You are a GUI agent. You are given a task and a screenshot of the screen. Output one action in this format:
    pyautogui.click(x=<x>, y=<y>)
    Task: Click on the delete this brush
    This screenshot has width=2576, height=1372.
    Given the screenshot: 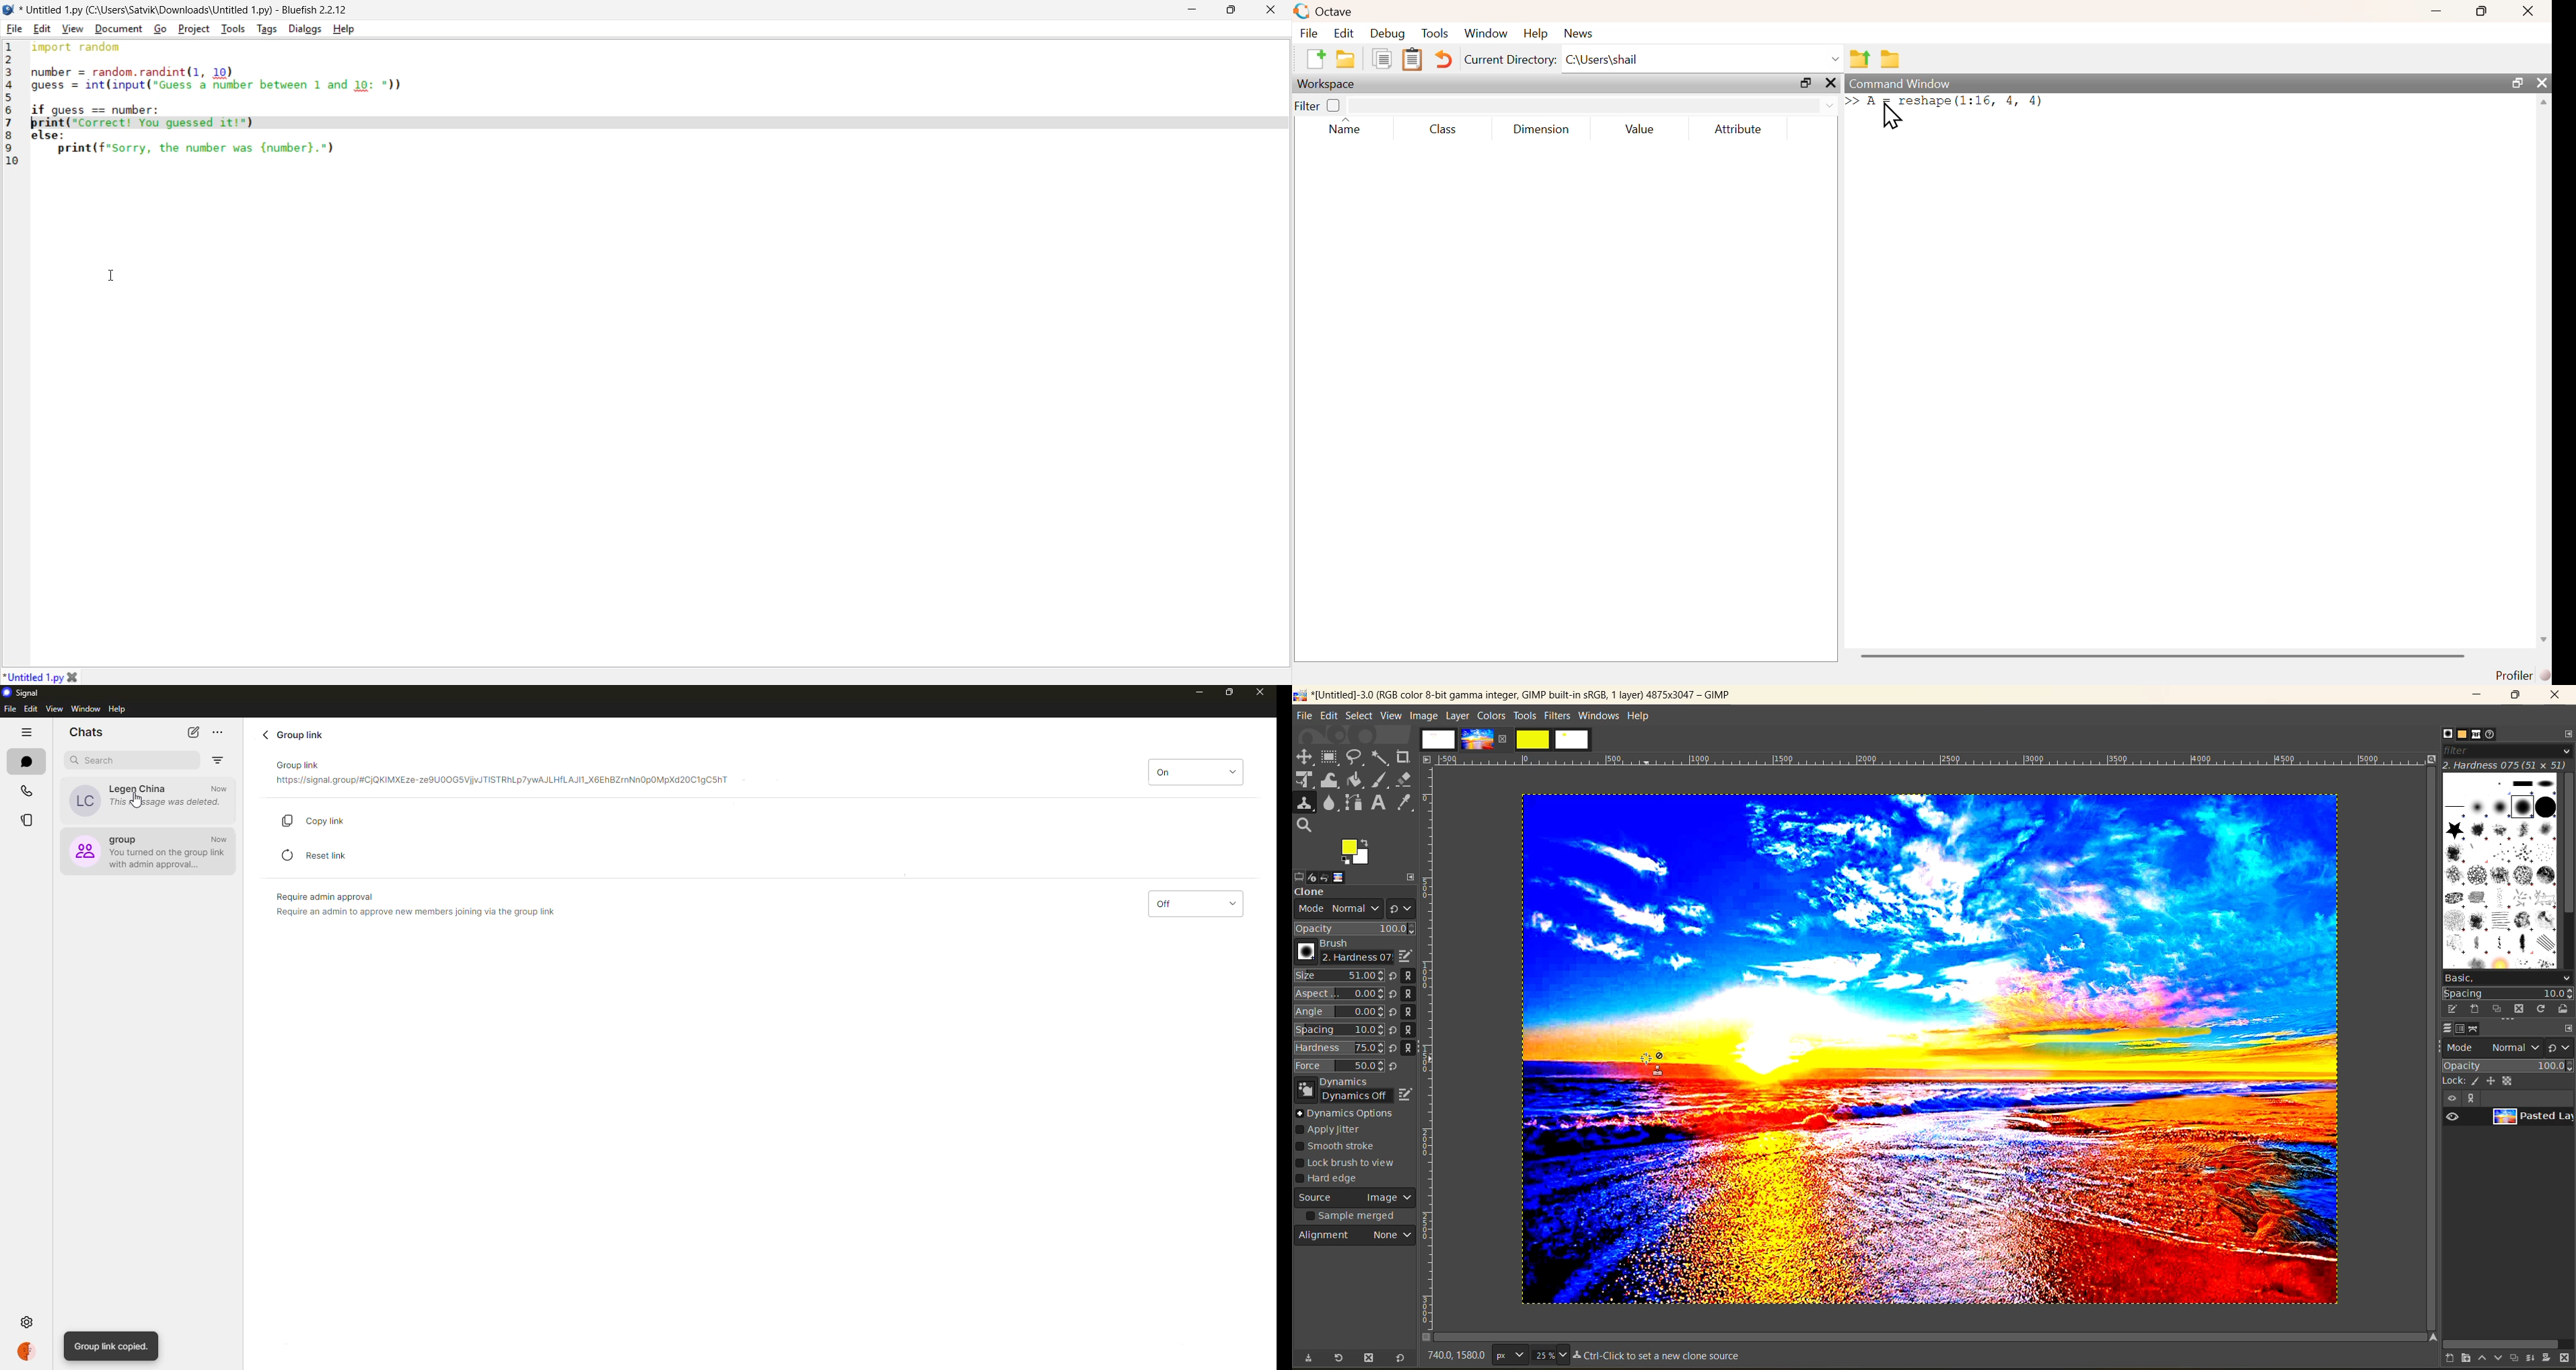 What is the action you would take?
    pyautogui.click(x=2520, y=1008)
    